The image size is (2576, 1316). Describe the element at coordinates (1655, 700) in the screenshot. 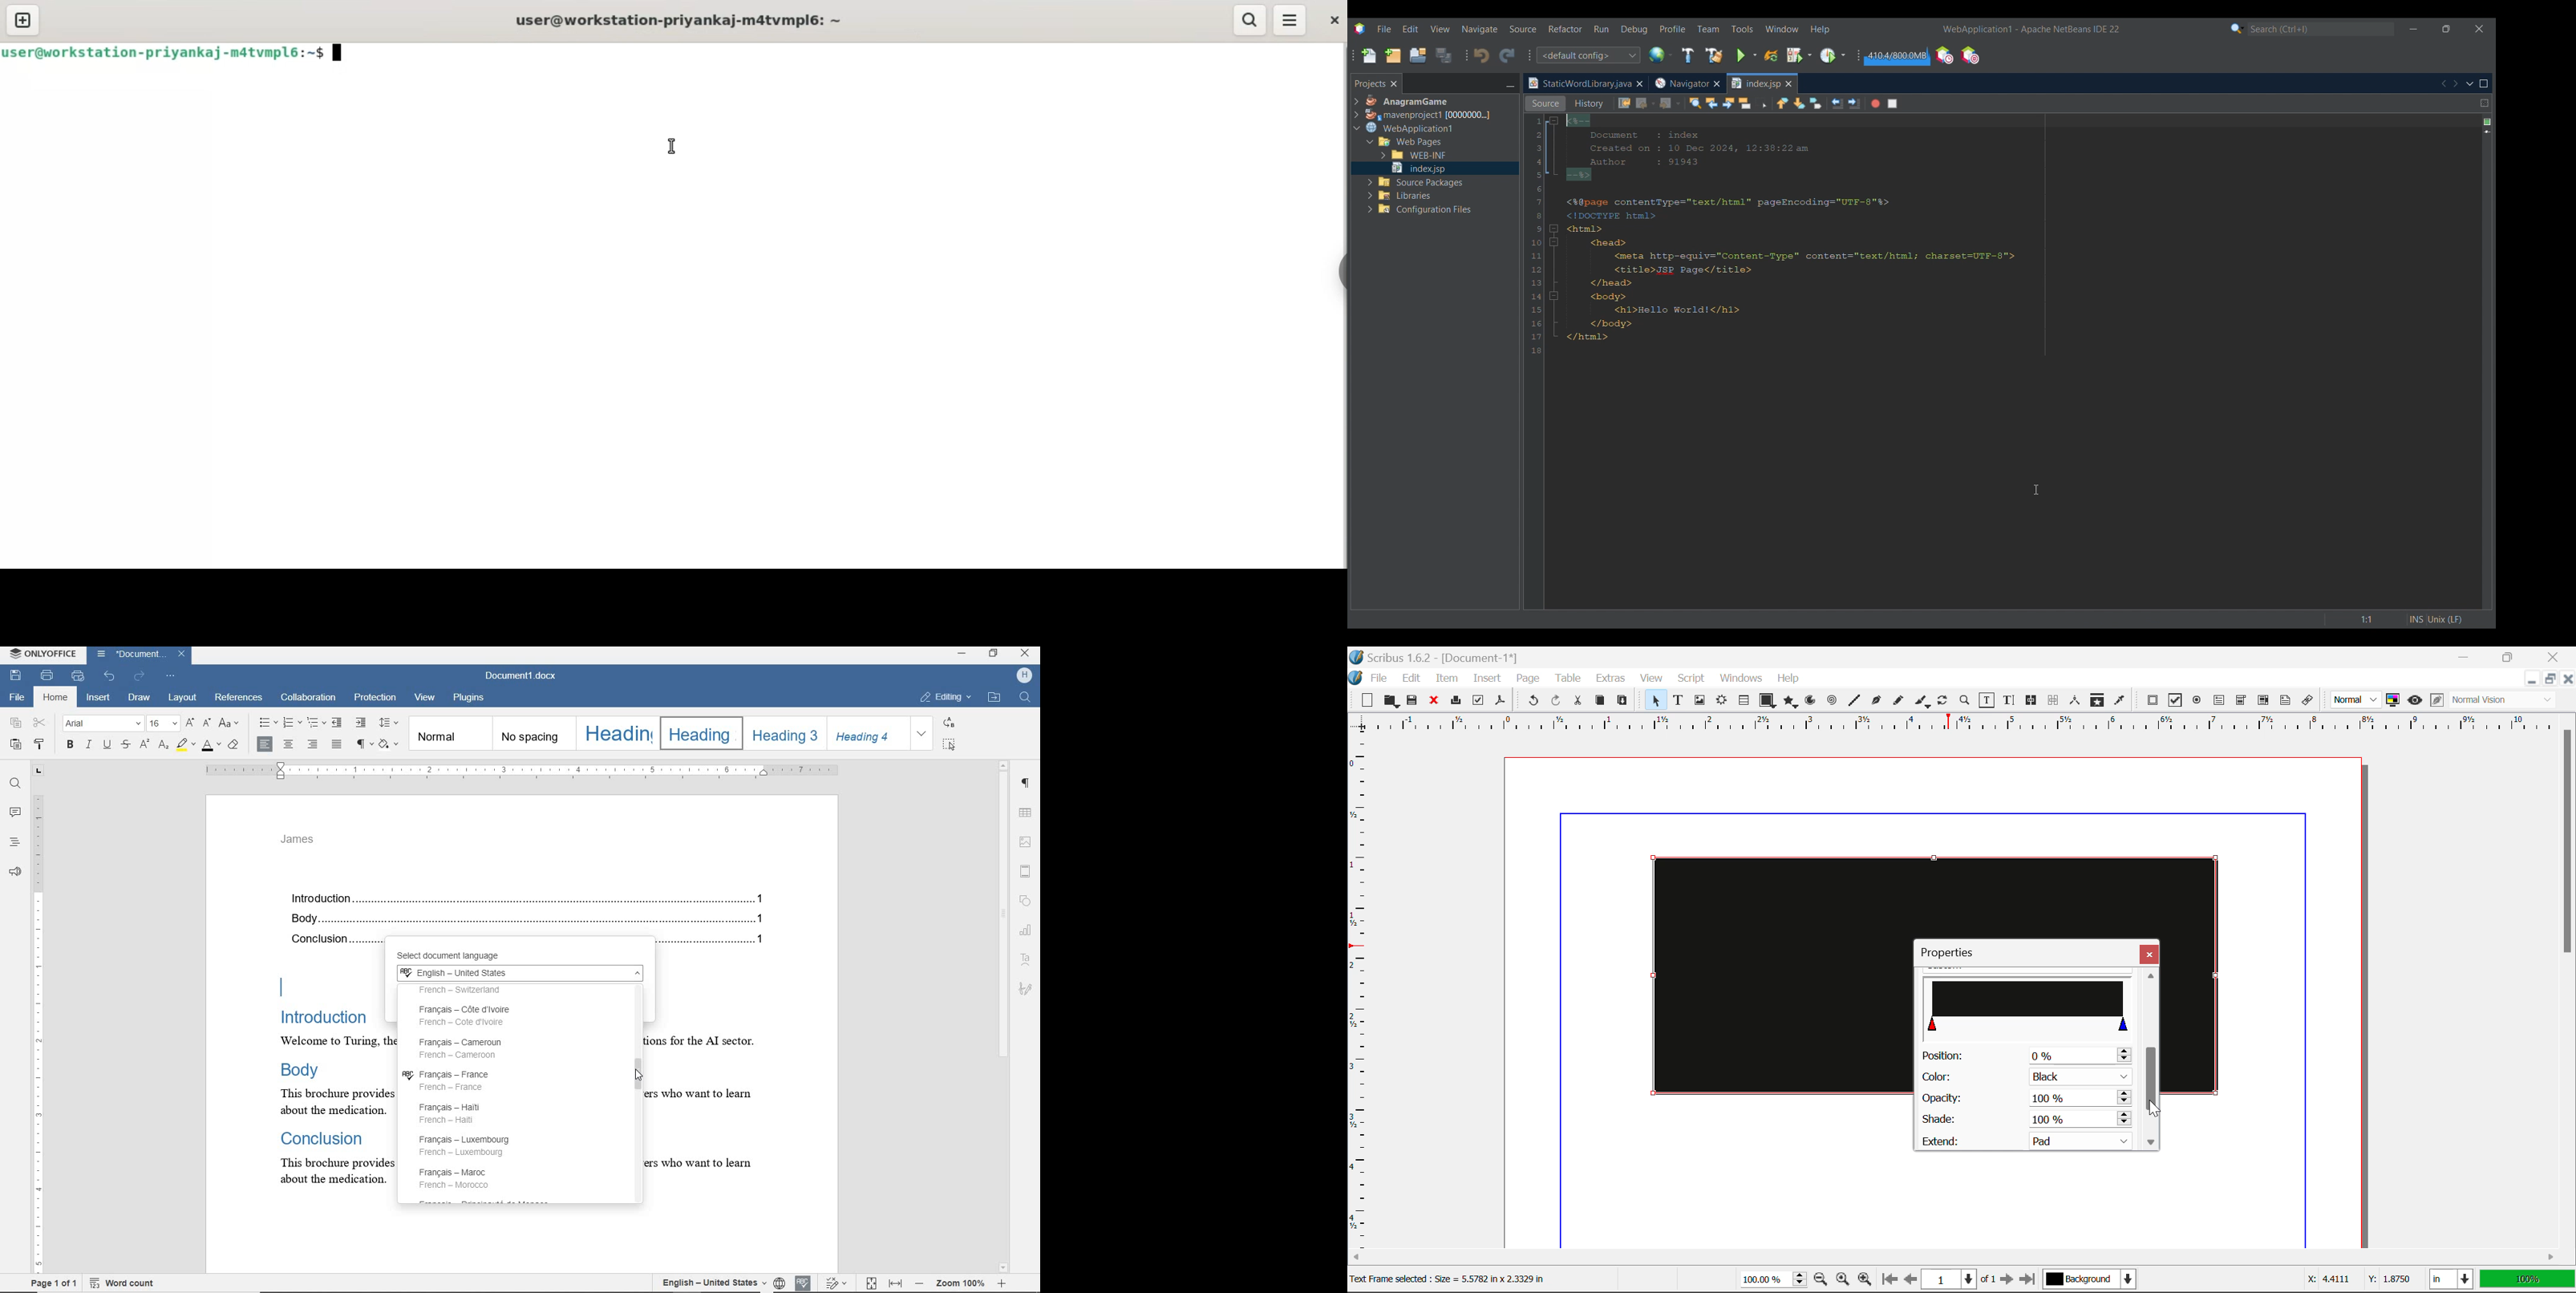

I see `Select` at that location.